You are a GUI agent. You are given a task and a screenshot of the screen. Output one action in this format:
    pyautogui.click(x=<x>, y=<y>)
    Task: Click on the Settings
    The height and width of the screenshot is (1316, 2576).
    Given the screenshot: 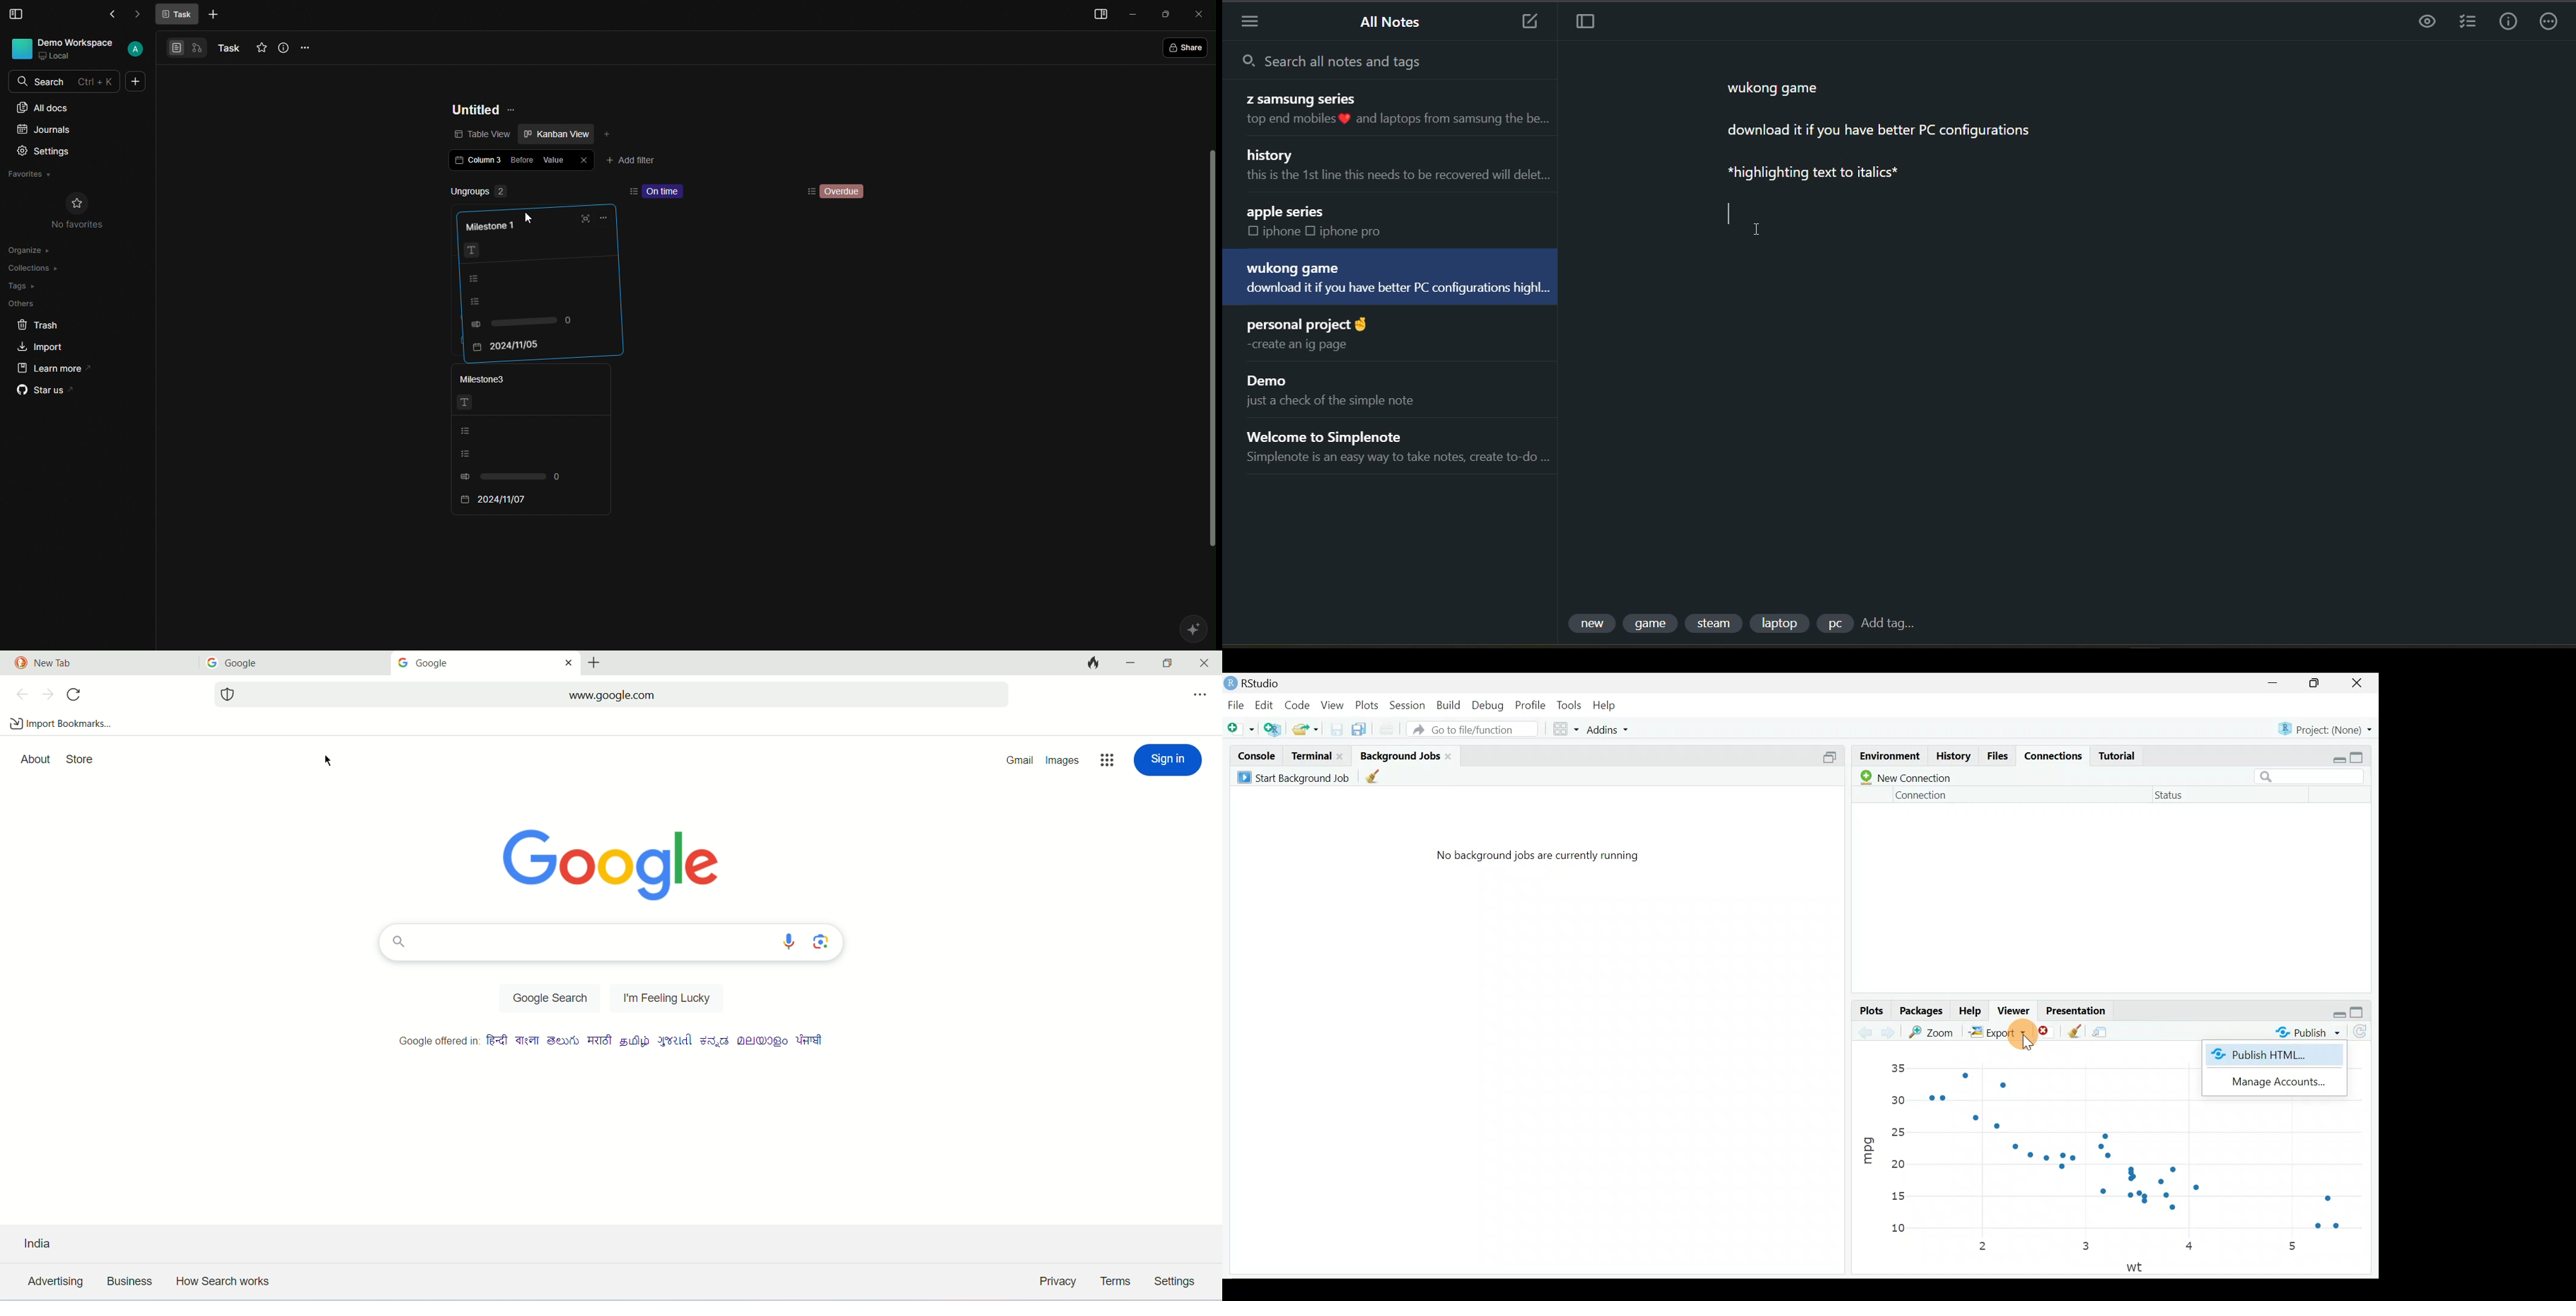 What is the action you would take?
    pyautogui.click(x=43, y=151)
    